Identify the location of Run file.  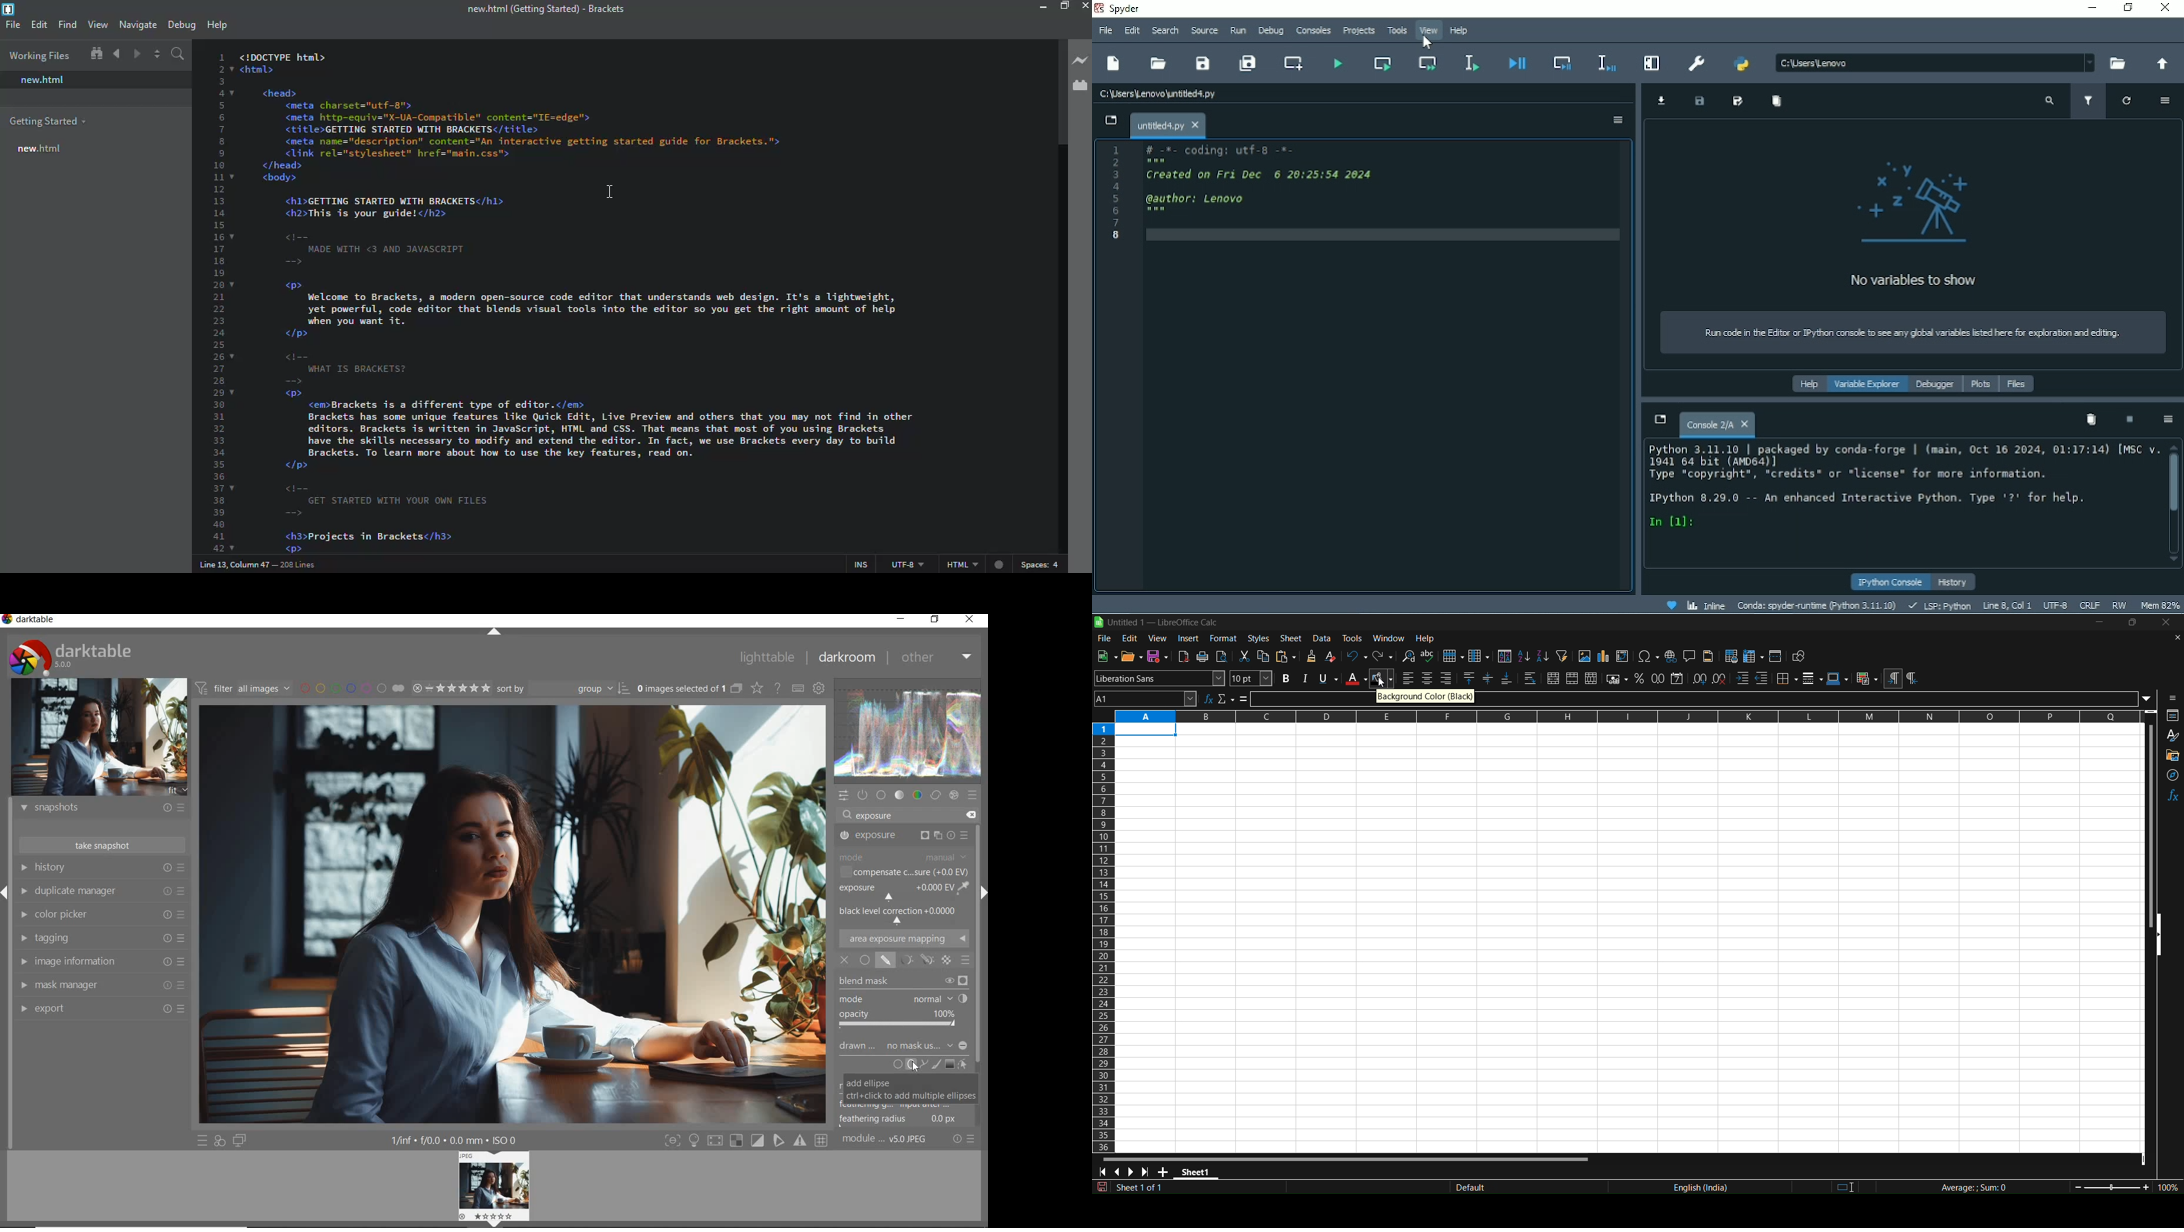
(1338, 62).